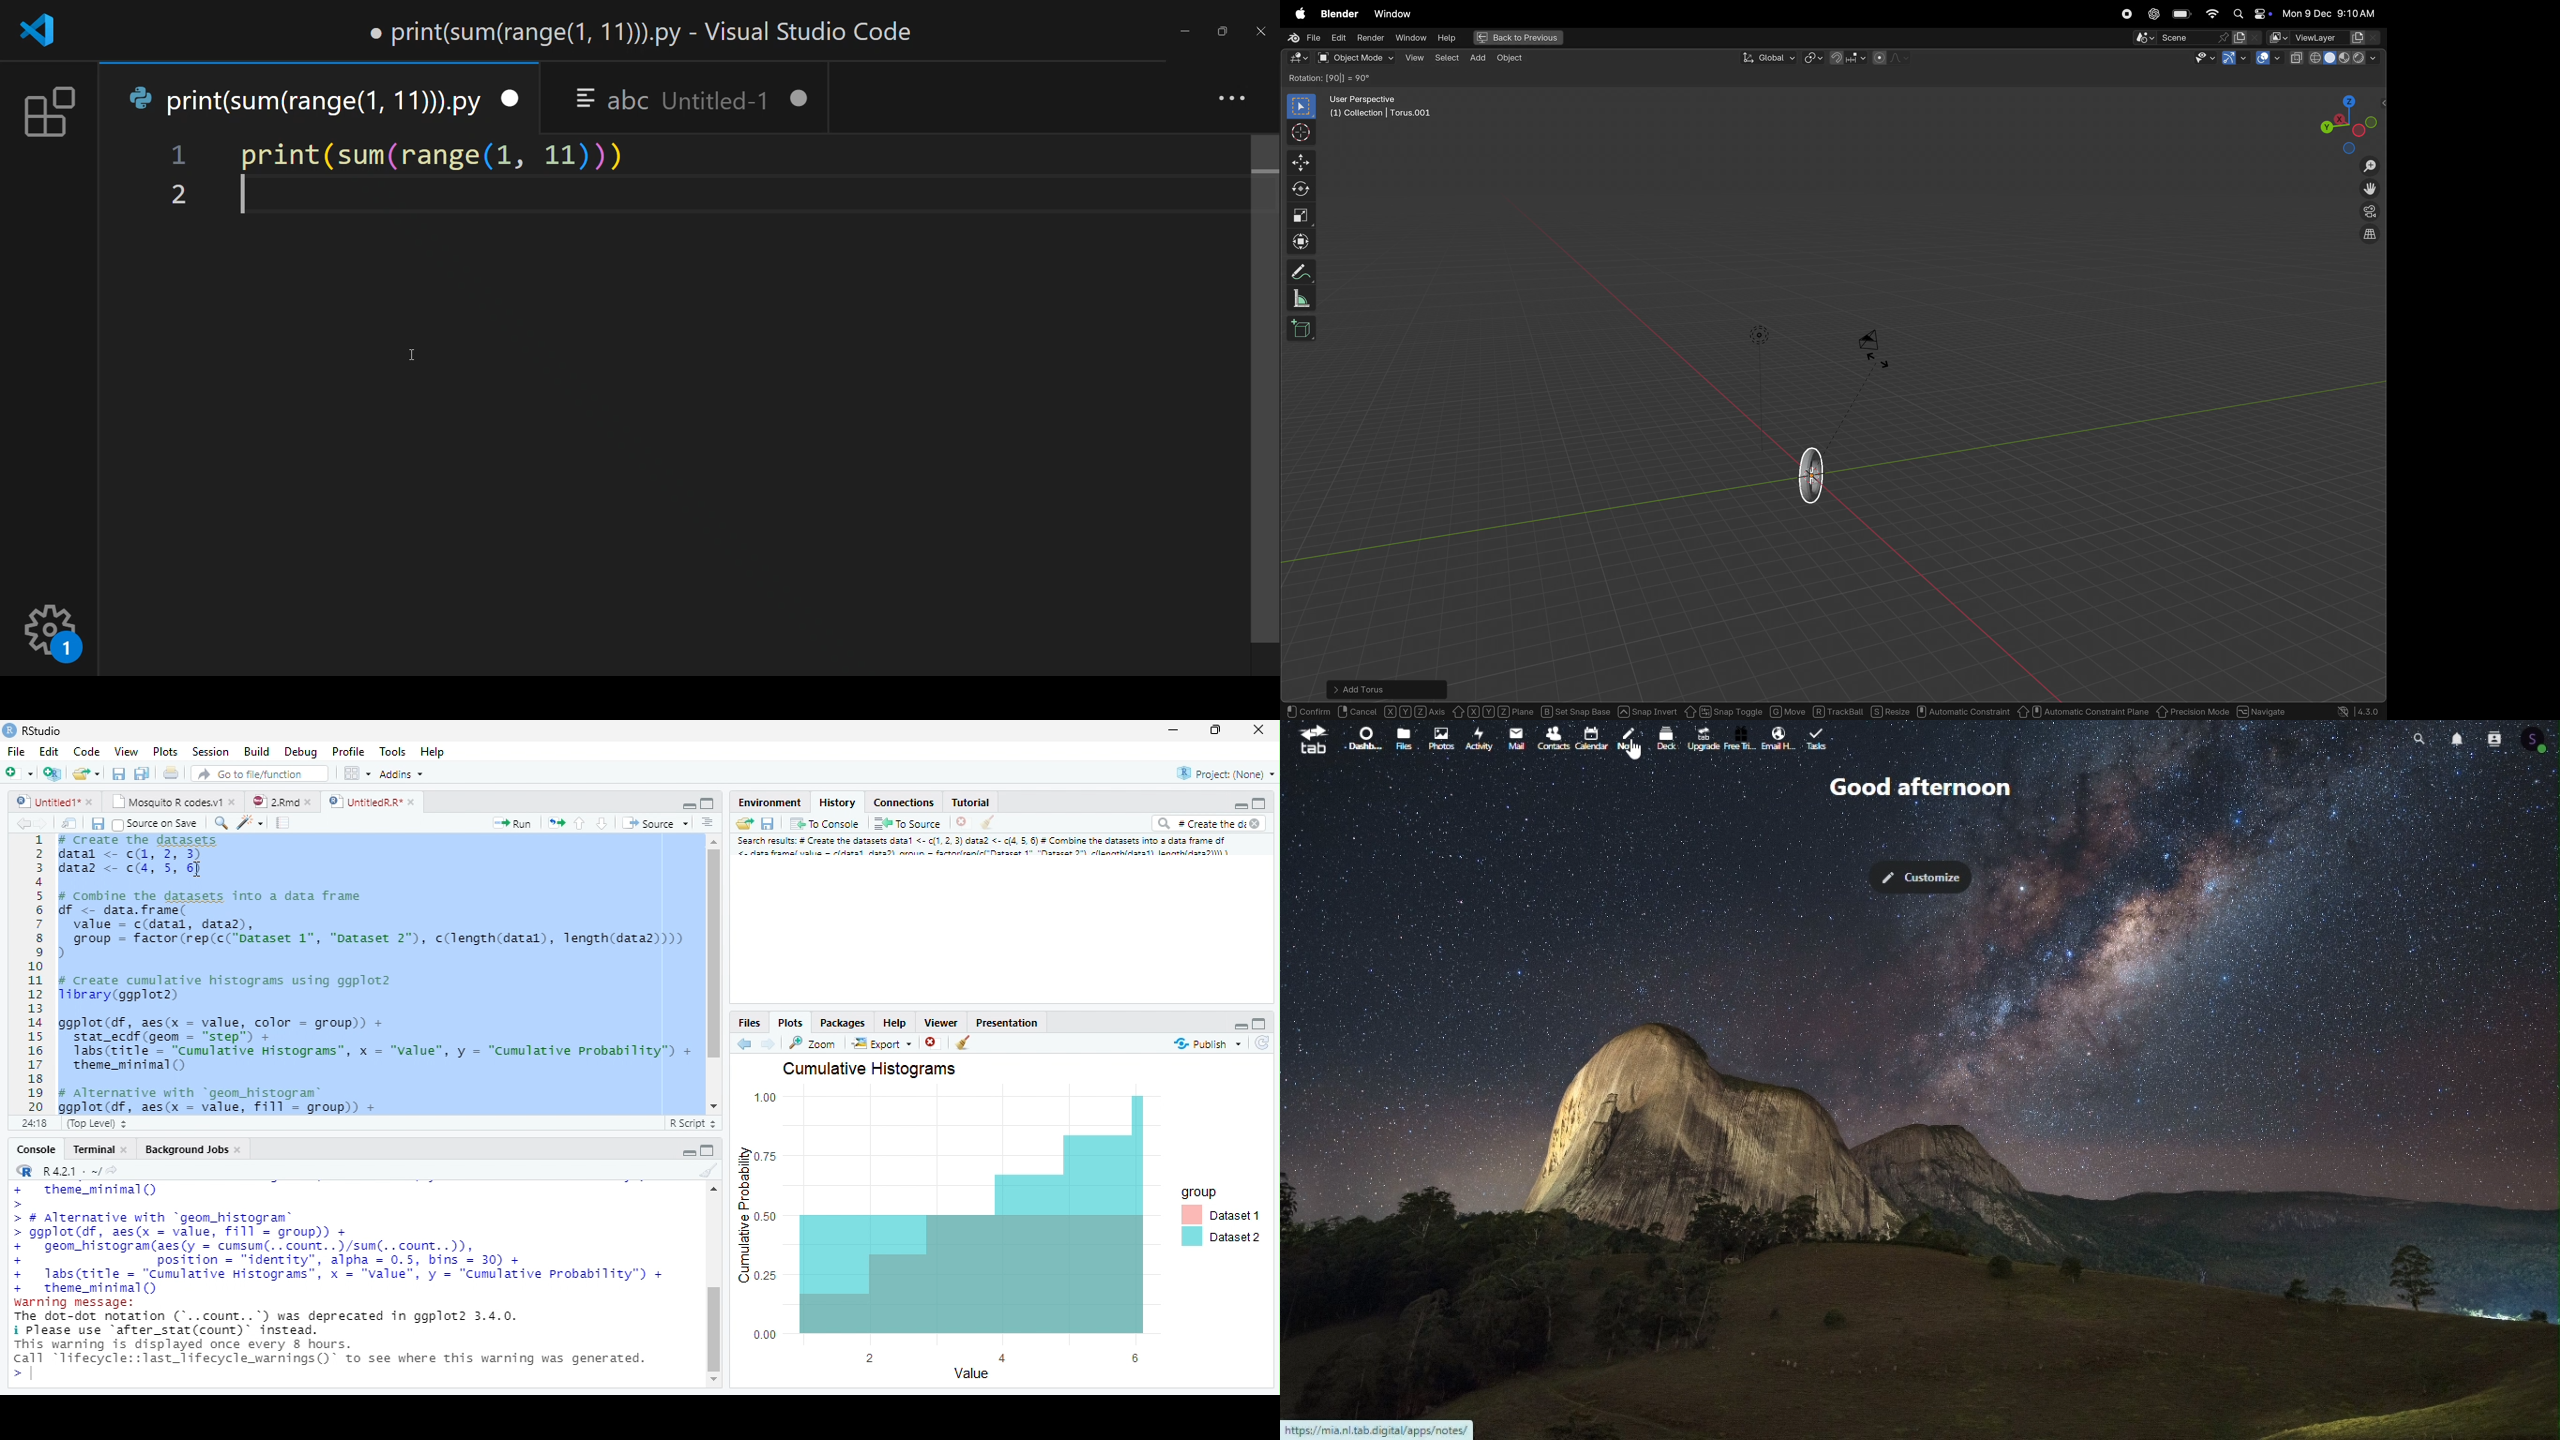 This screenshot has height=1456, width=2576. Describe the element at coordinates (1875, 346) in the screenshot. I see `camera` at that location.